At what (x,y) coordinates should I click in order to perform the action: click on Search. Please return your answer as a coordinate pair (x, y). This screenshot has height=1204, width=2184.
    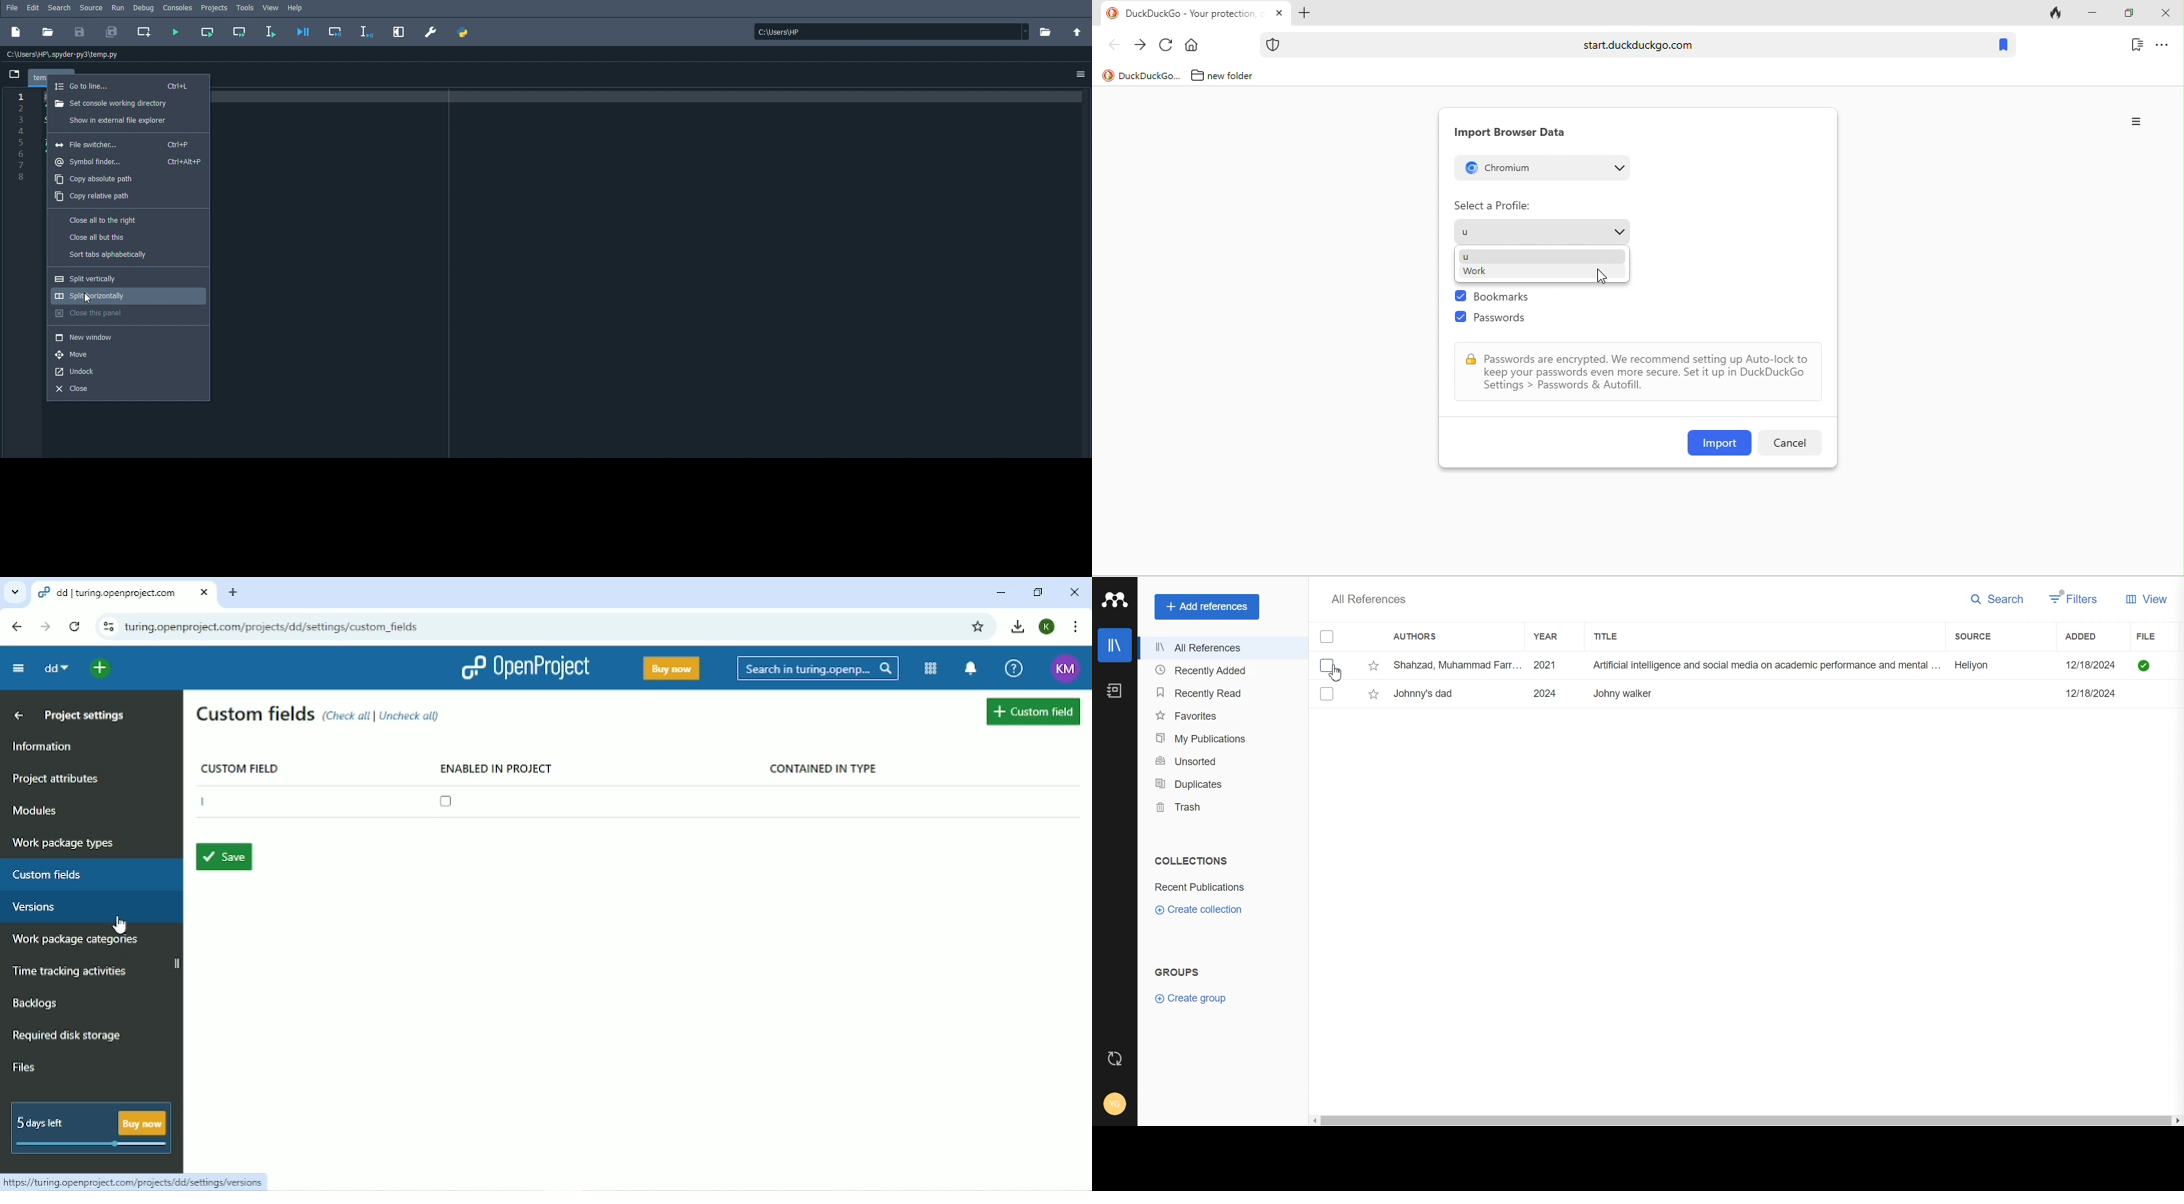
    Looking at the image, I should click on (819, 669).